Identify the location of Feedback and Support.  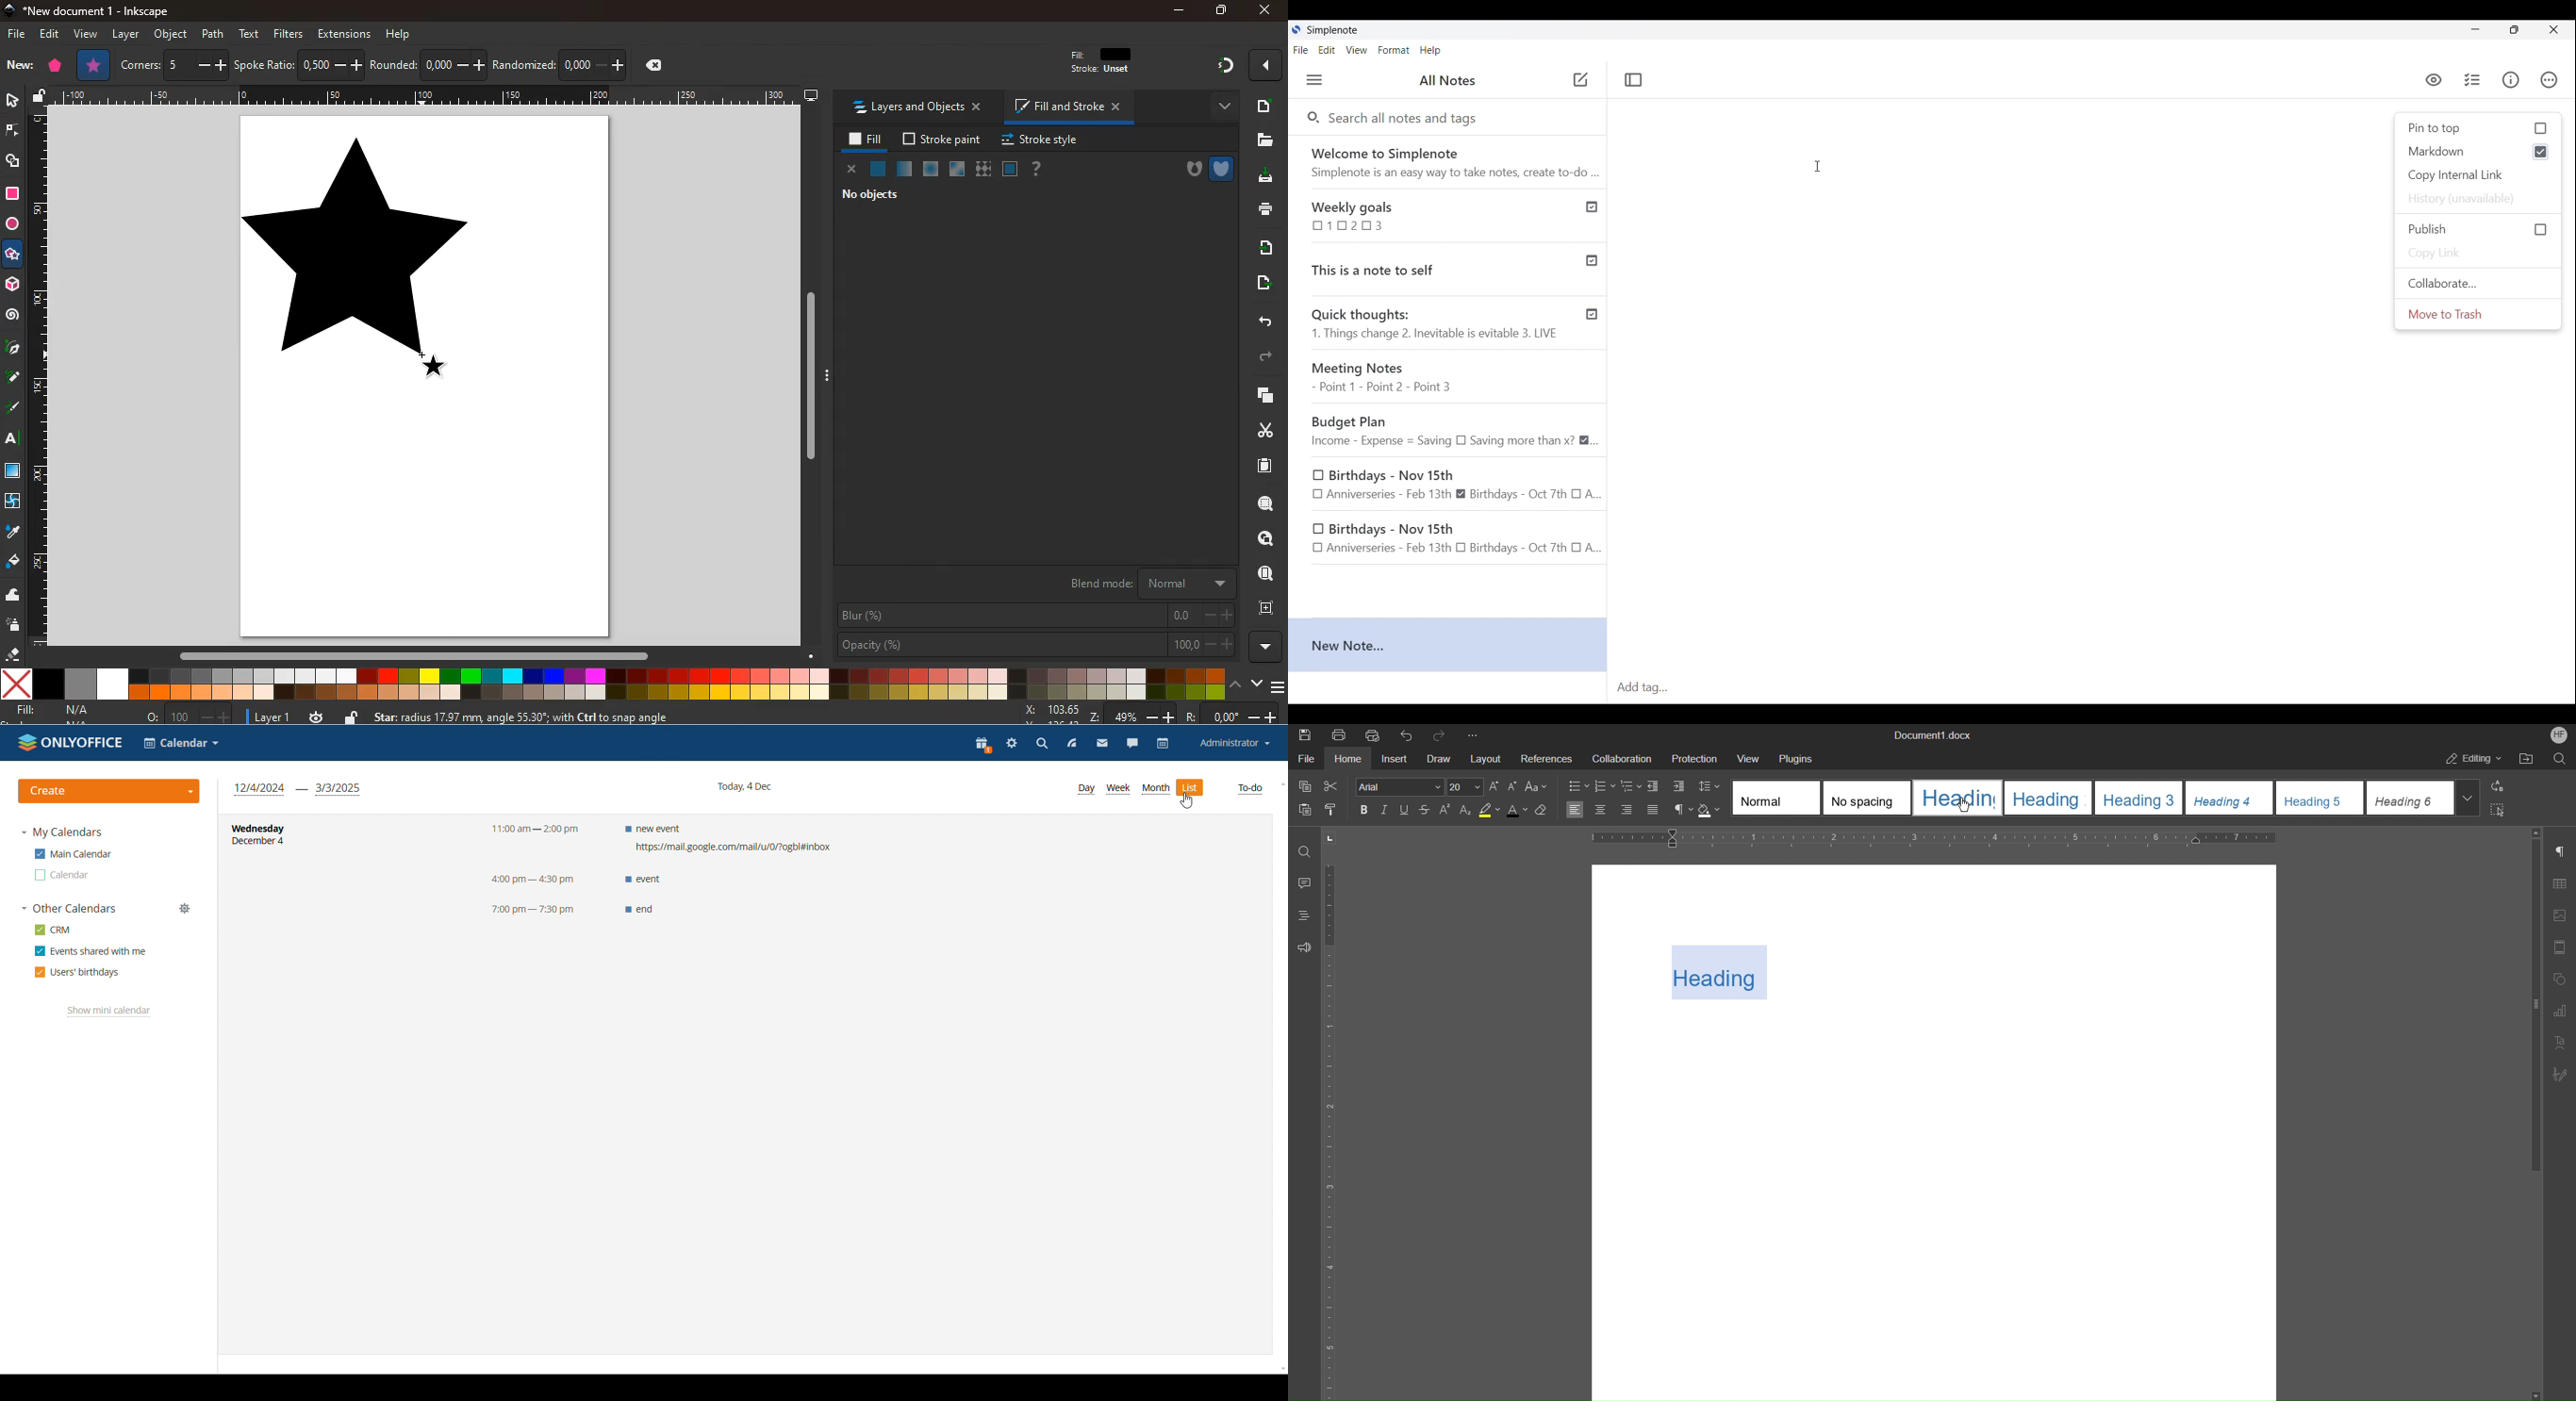
(1304, 947).